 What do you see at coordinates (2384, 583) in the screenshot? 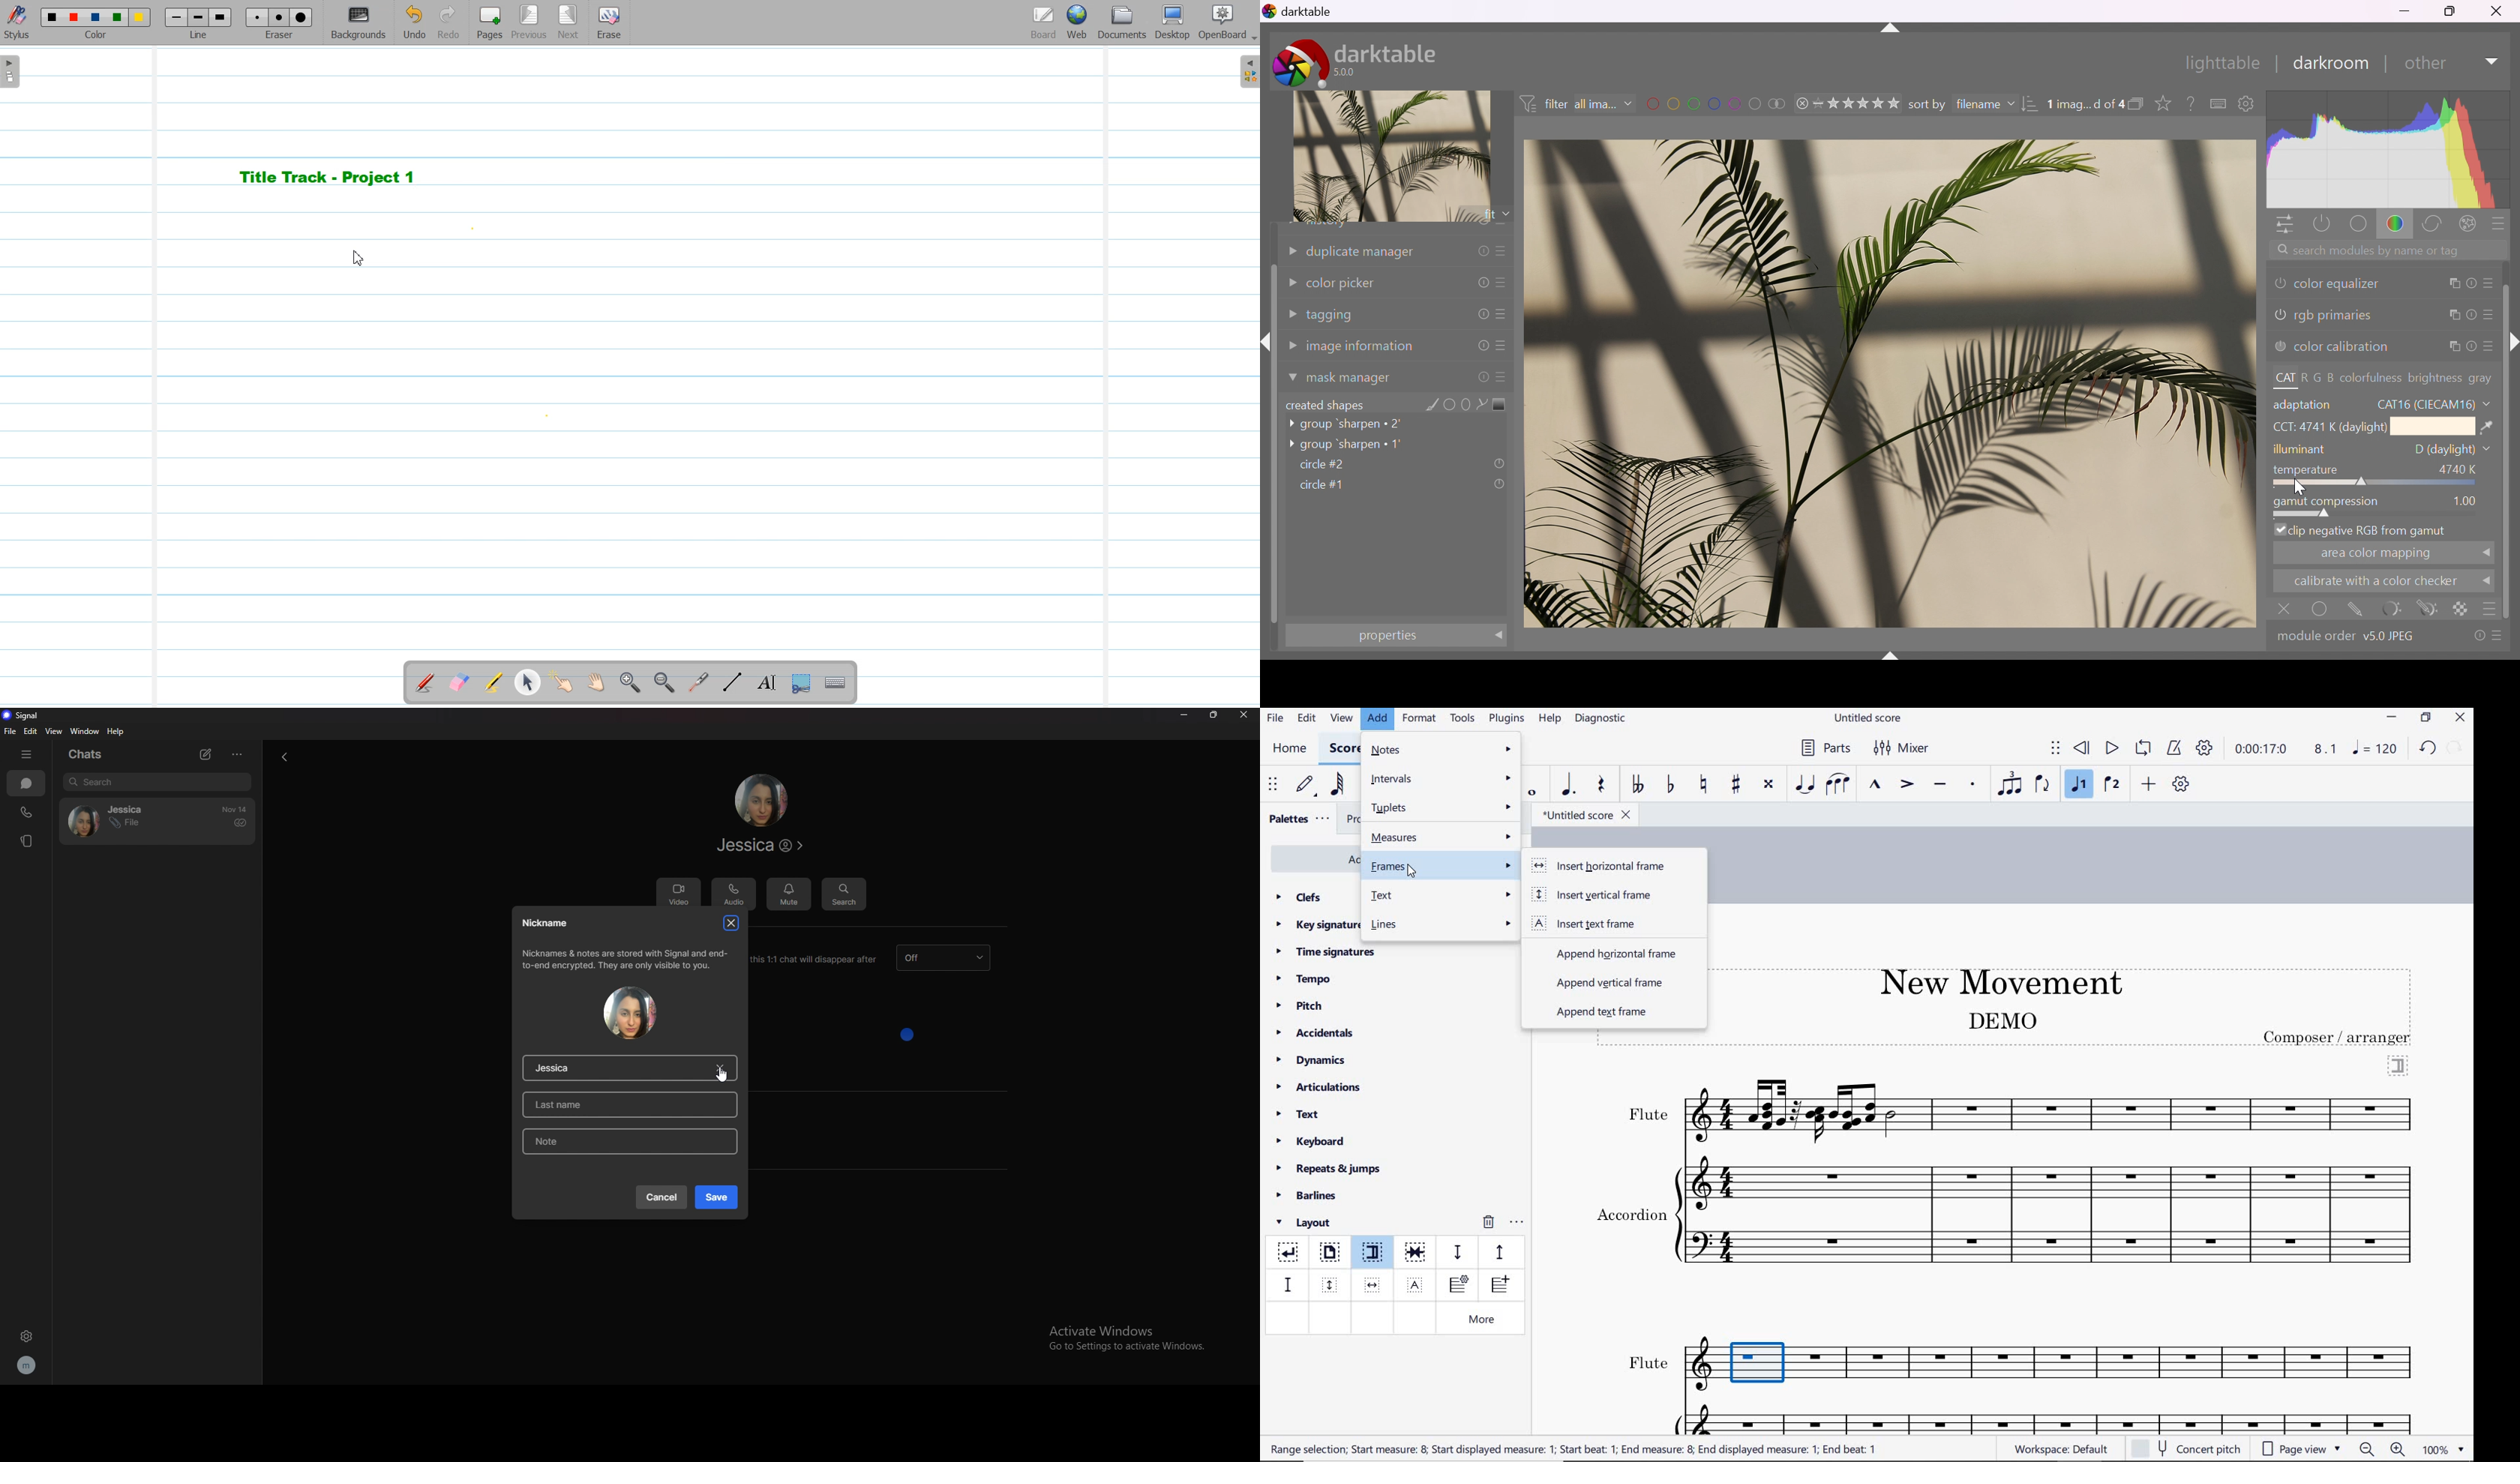
I see `calibarate with color checker` at bounding box center [2384, 583].